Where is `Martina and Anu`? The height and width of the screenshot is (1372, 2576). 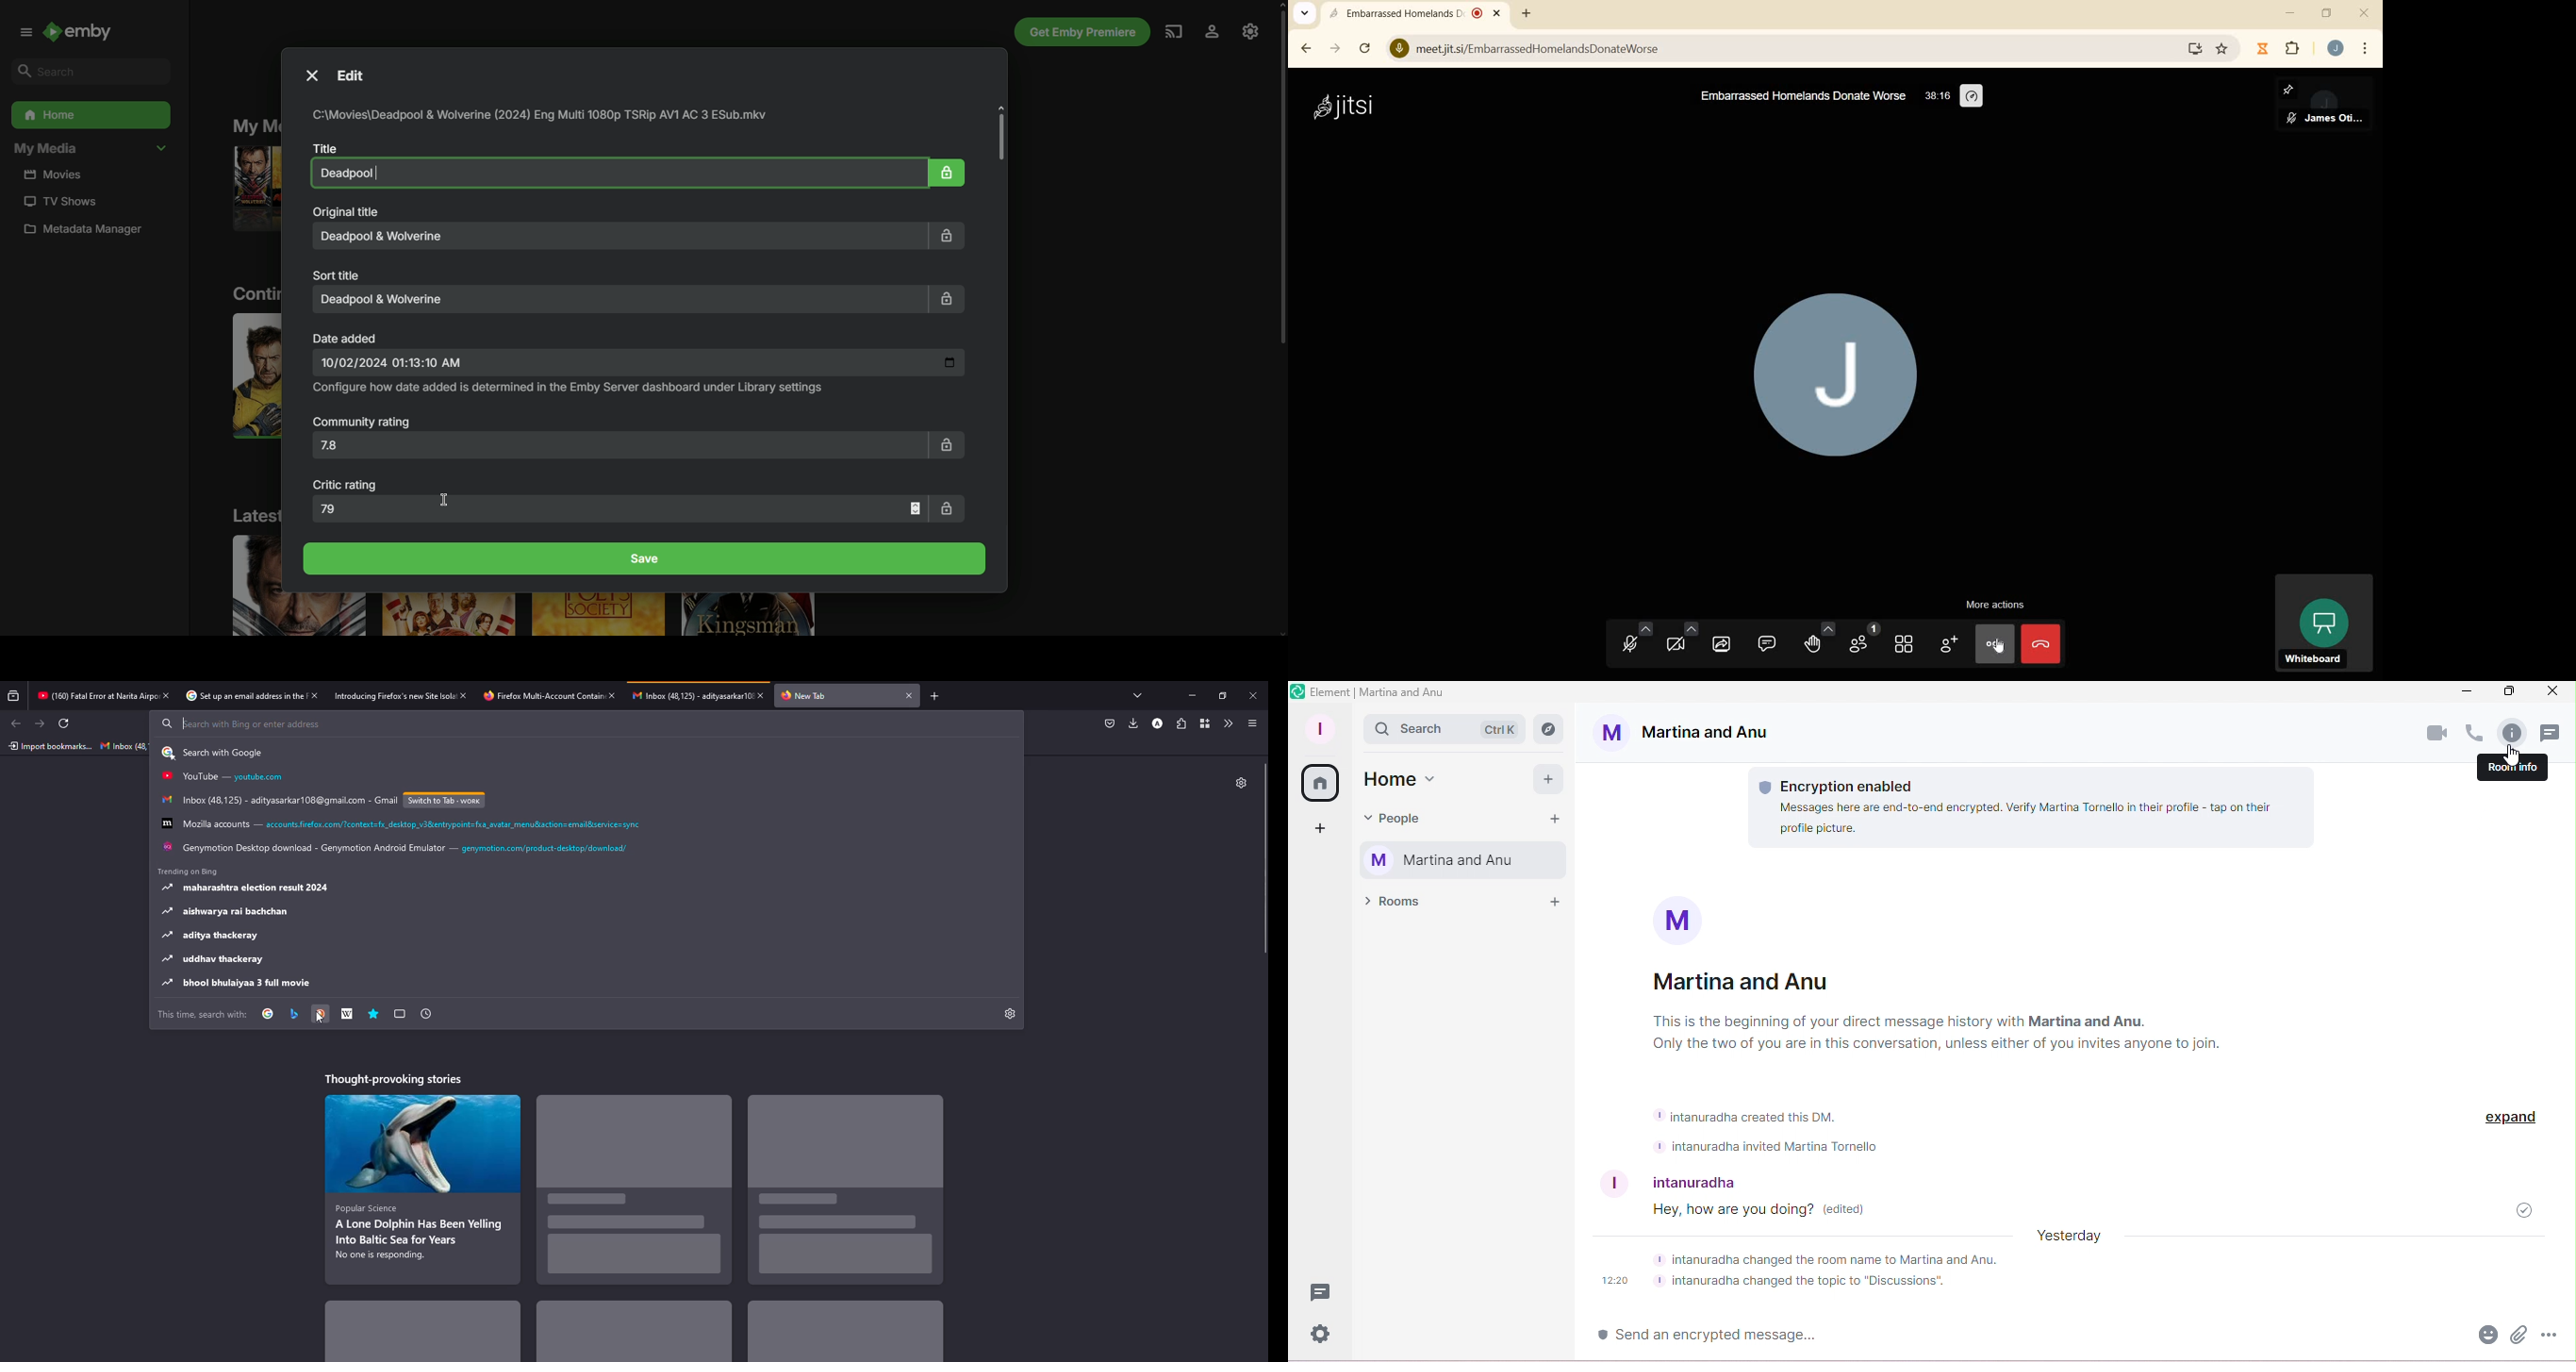 Martina and Anu is located at coordinates (1460, 862).